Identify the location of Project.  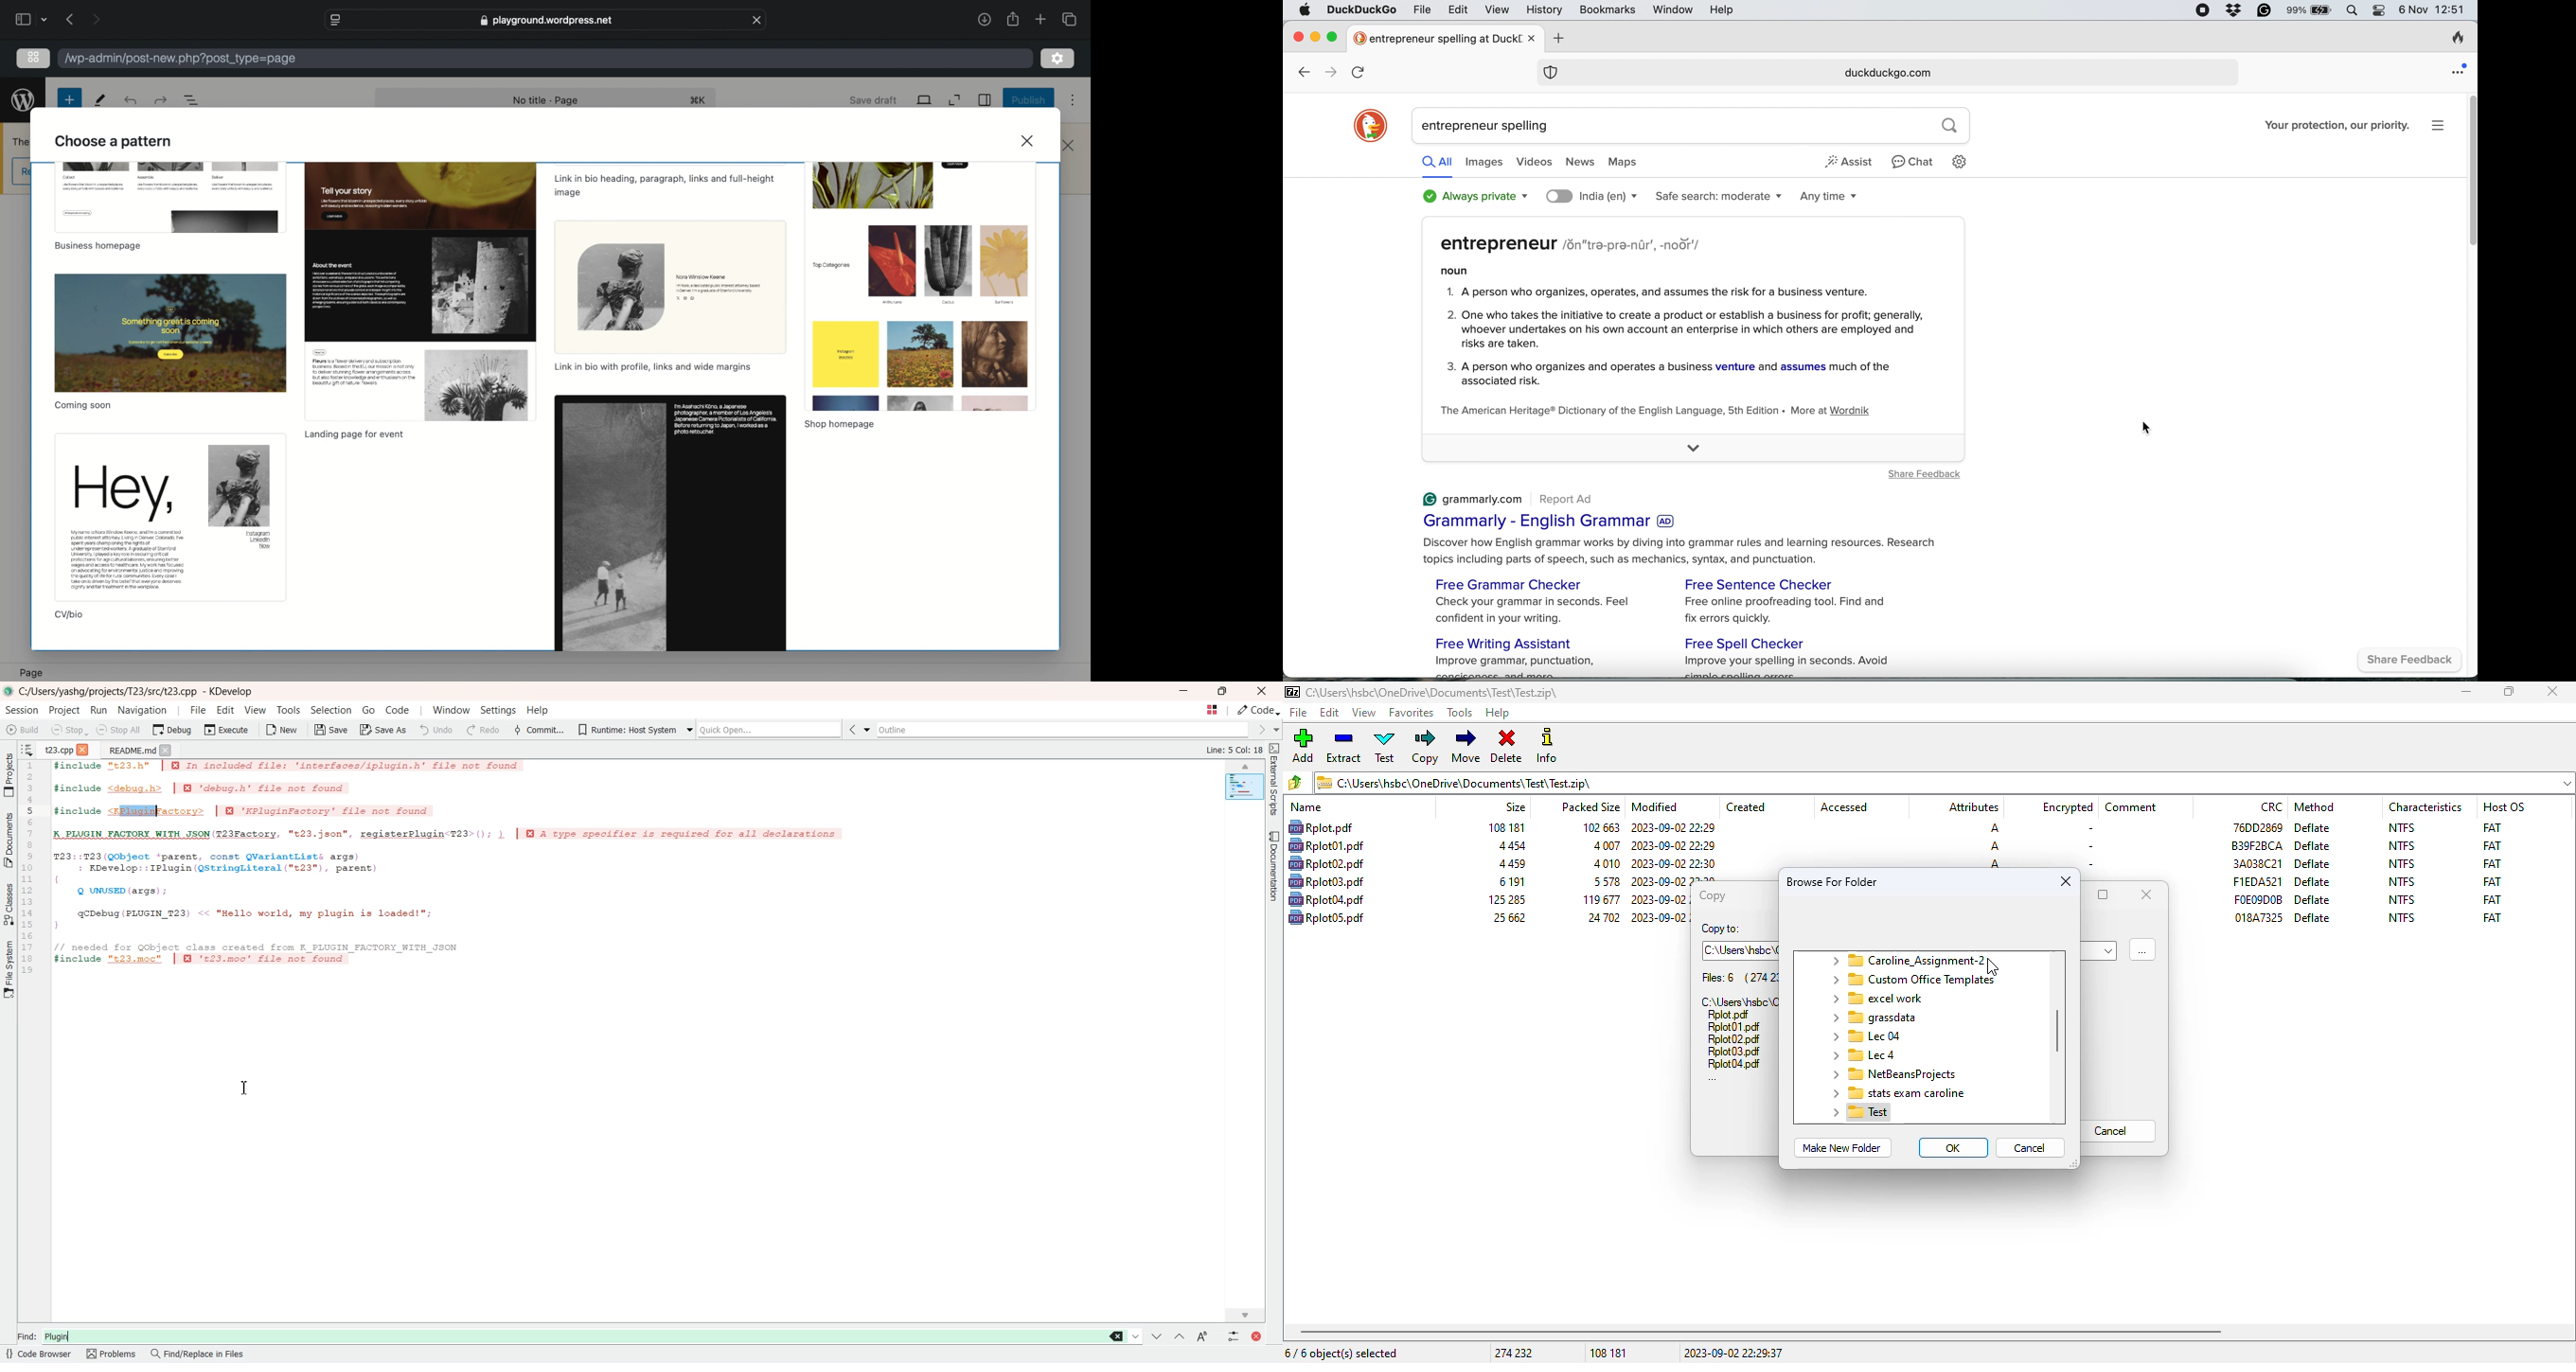
(9, 774).